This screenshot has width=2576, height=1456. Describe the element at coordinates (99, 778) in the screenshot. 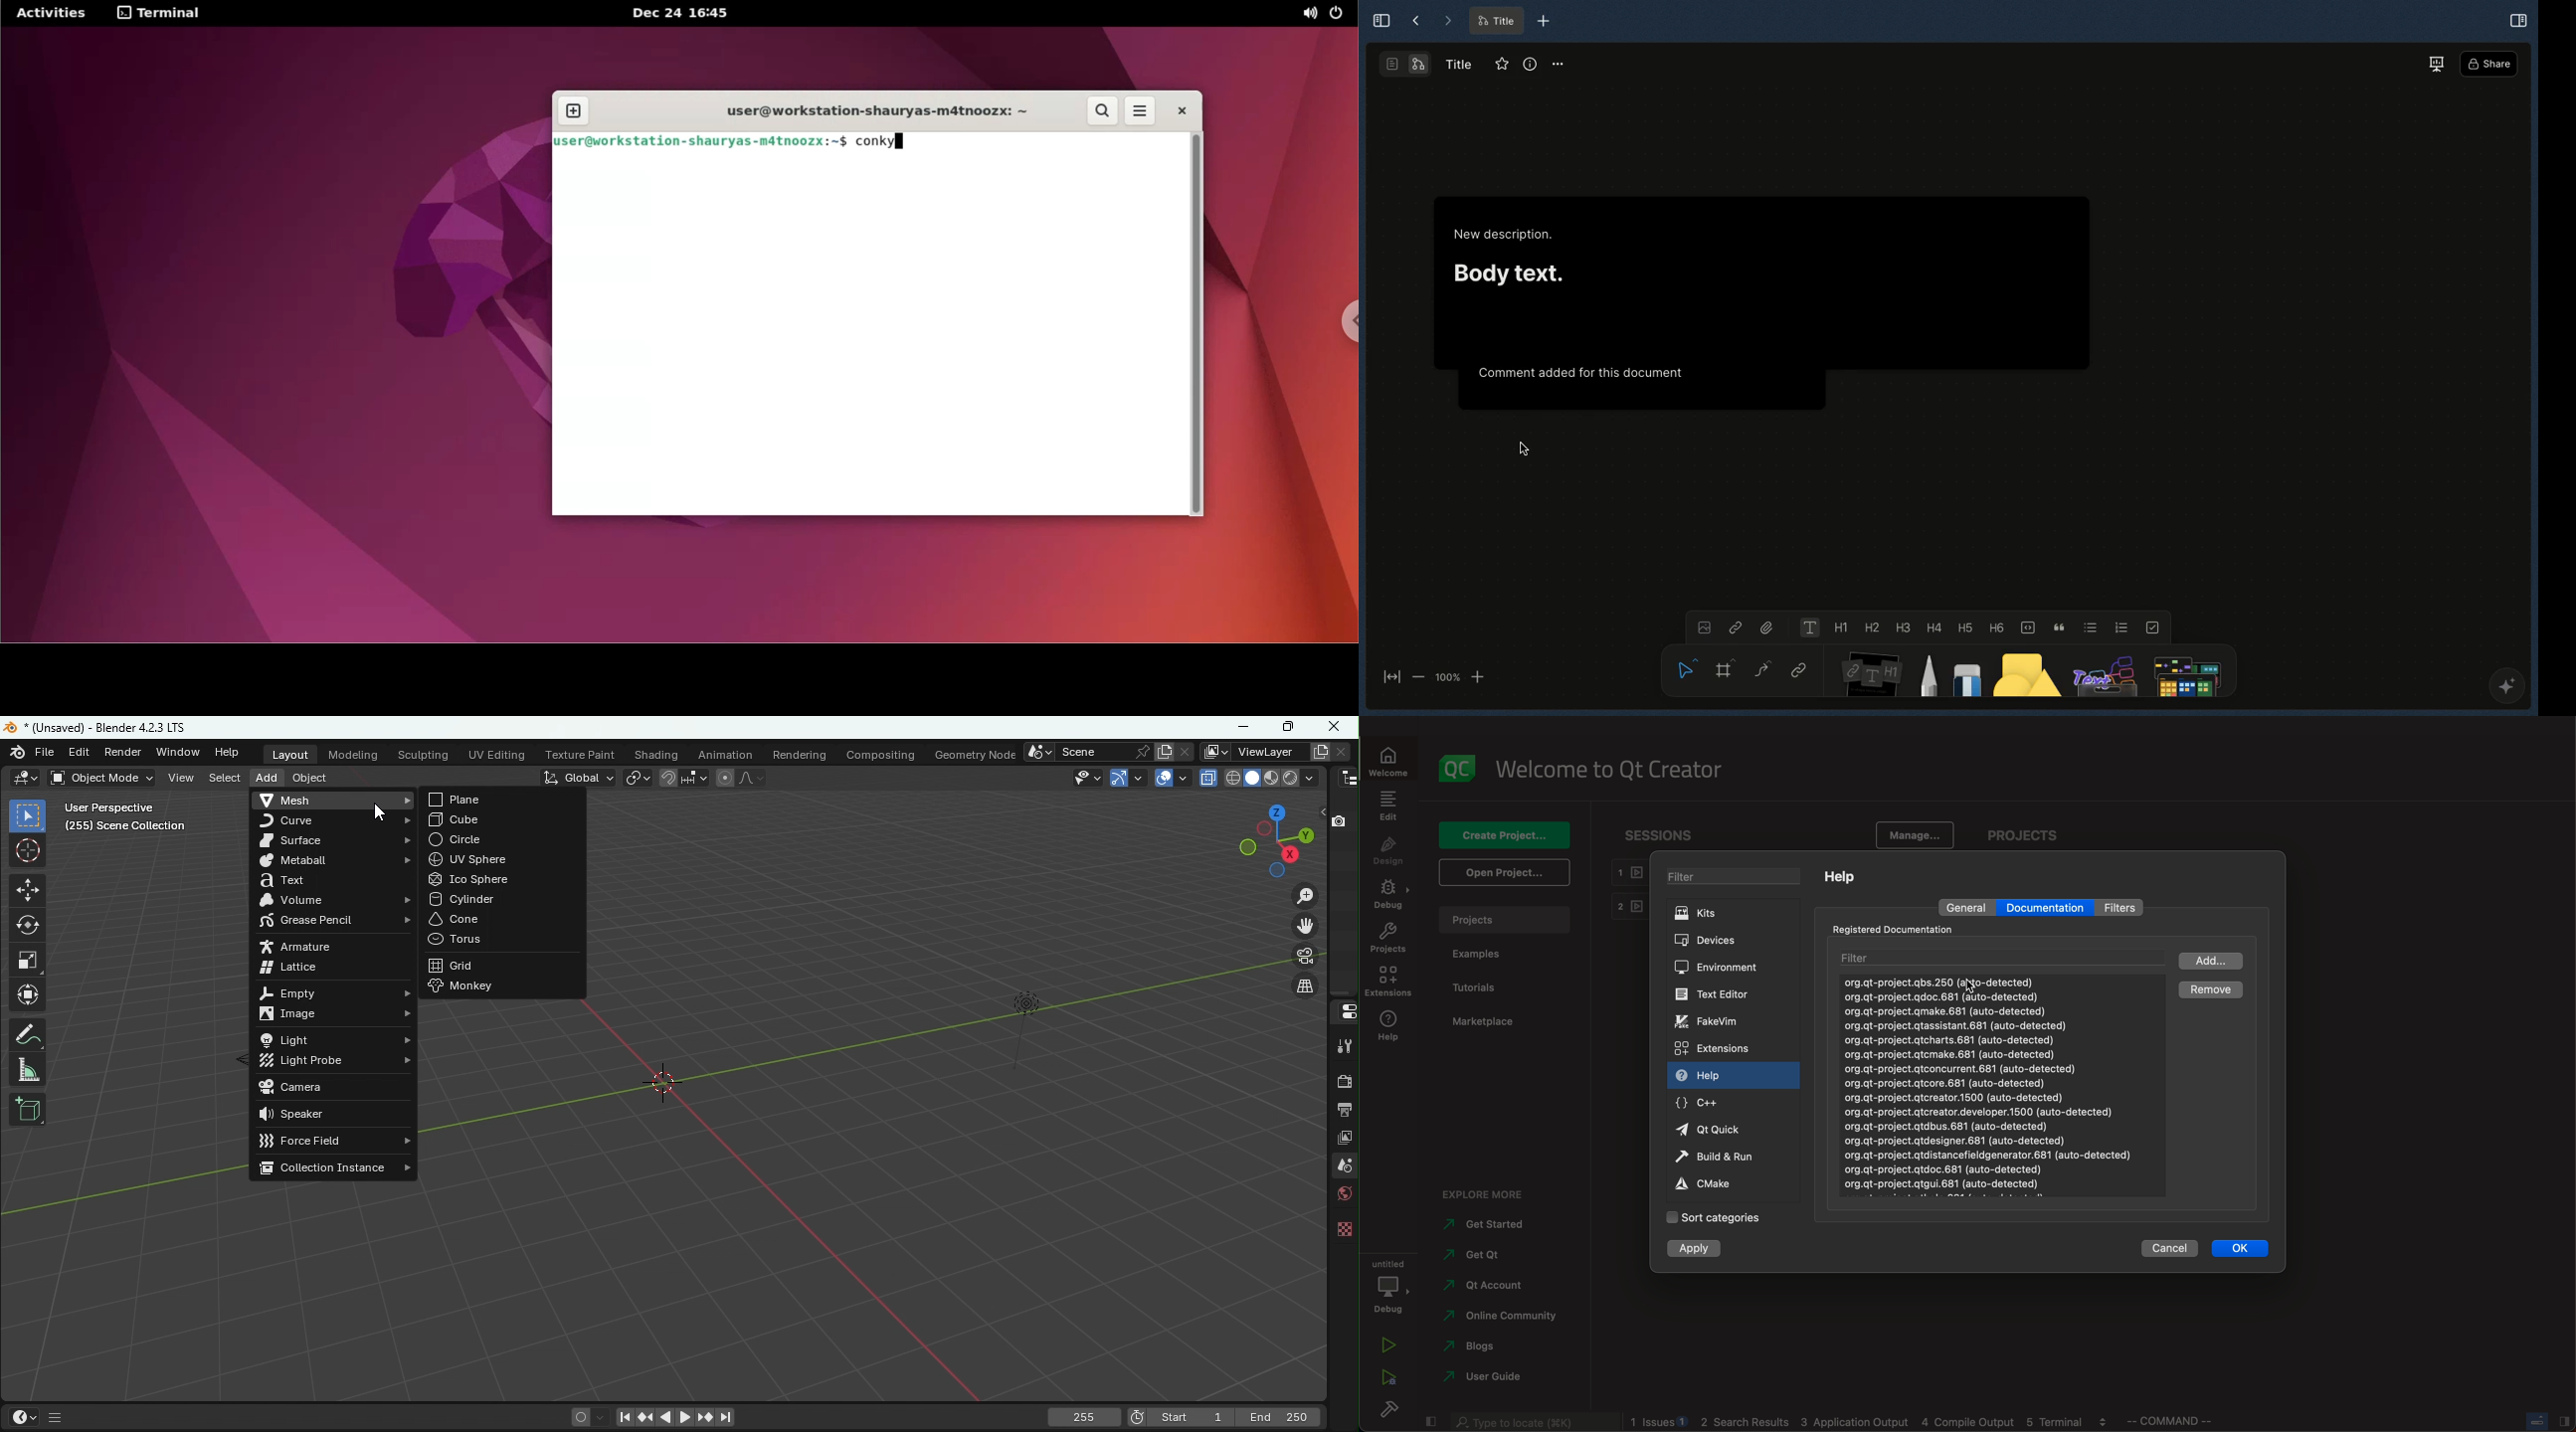

I see `Sets the object interaction mode` at that location.